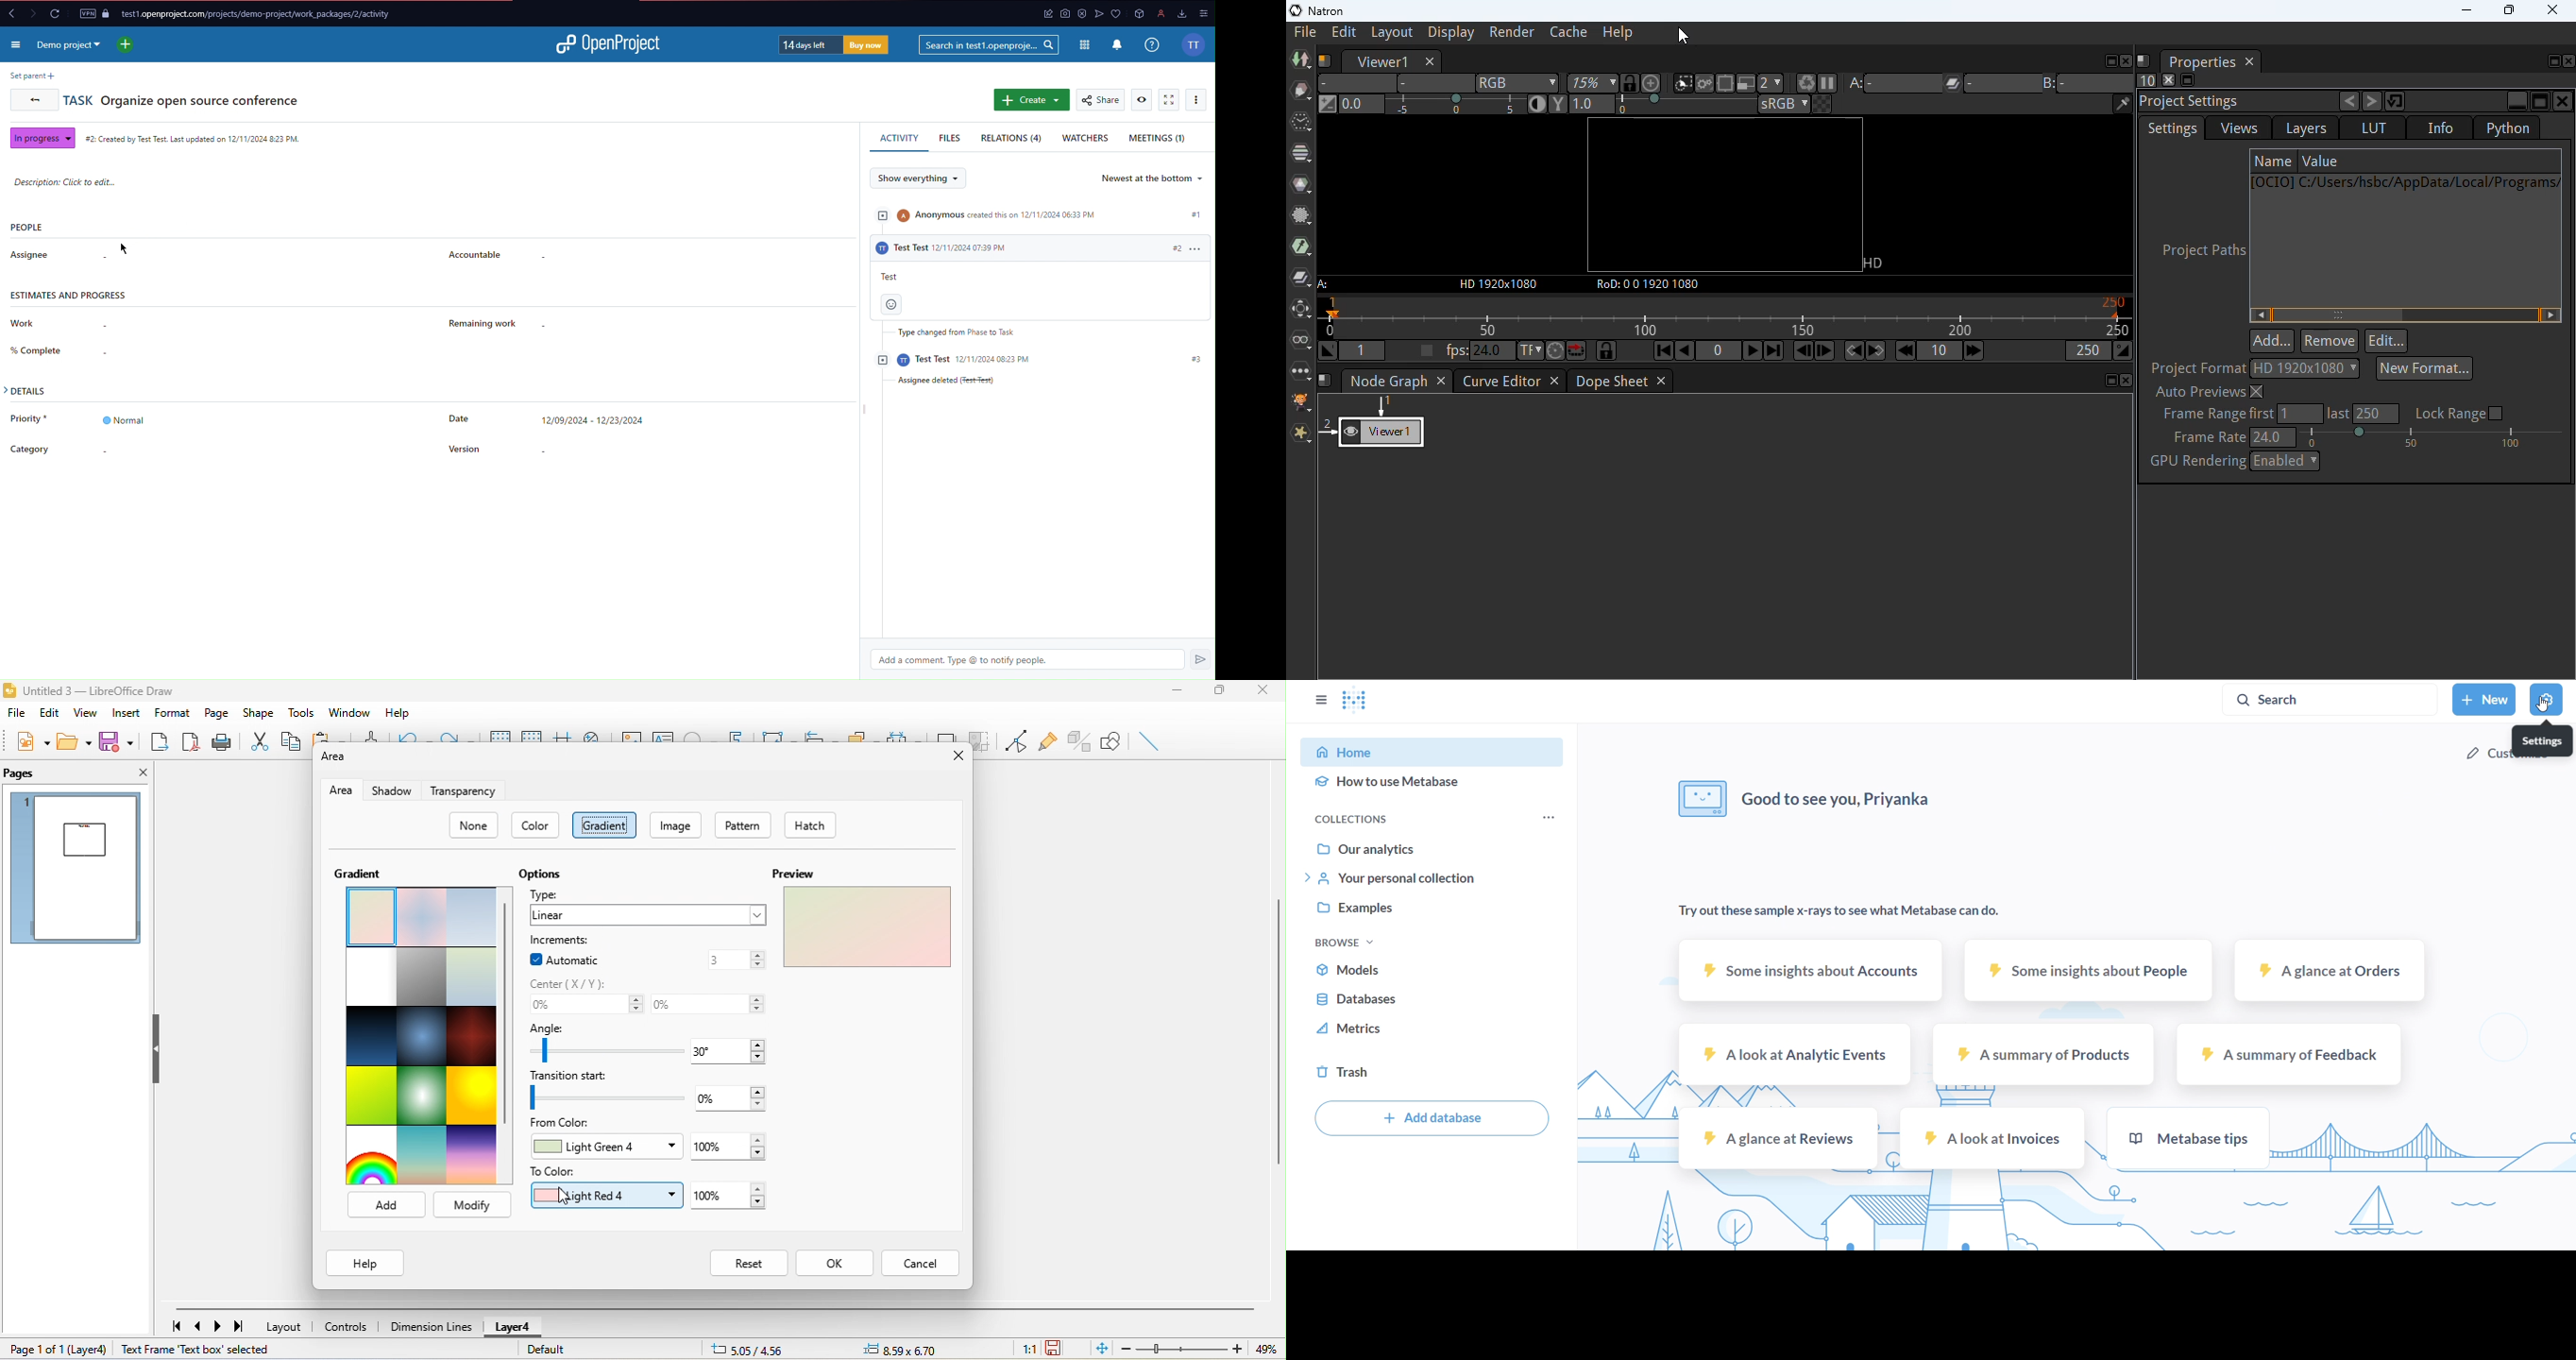 The image size is (2576, 1372). What do you see at coordinates (735, 960) in the screenshot?
I see `3` at bounding box center [735, 960].